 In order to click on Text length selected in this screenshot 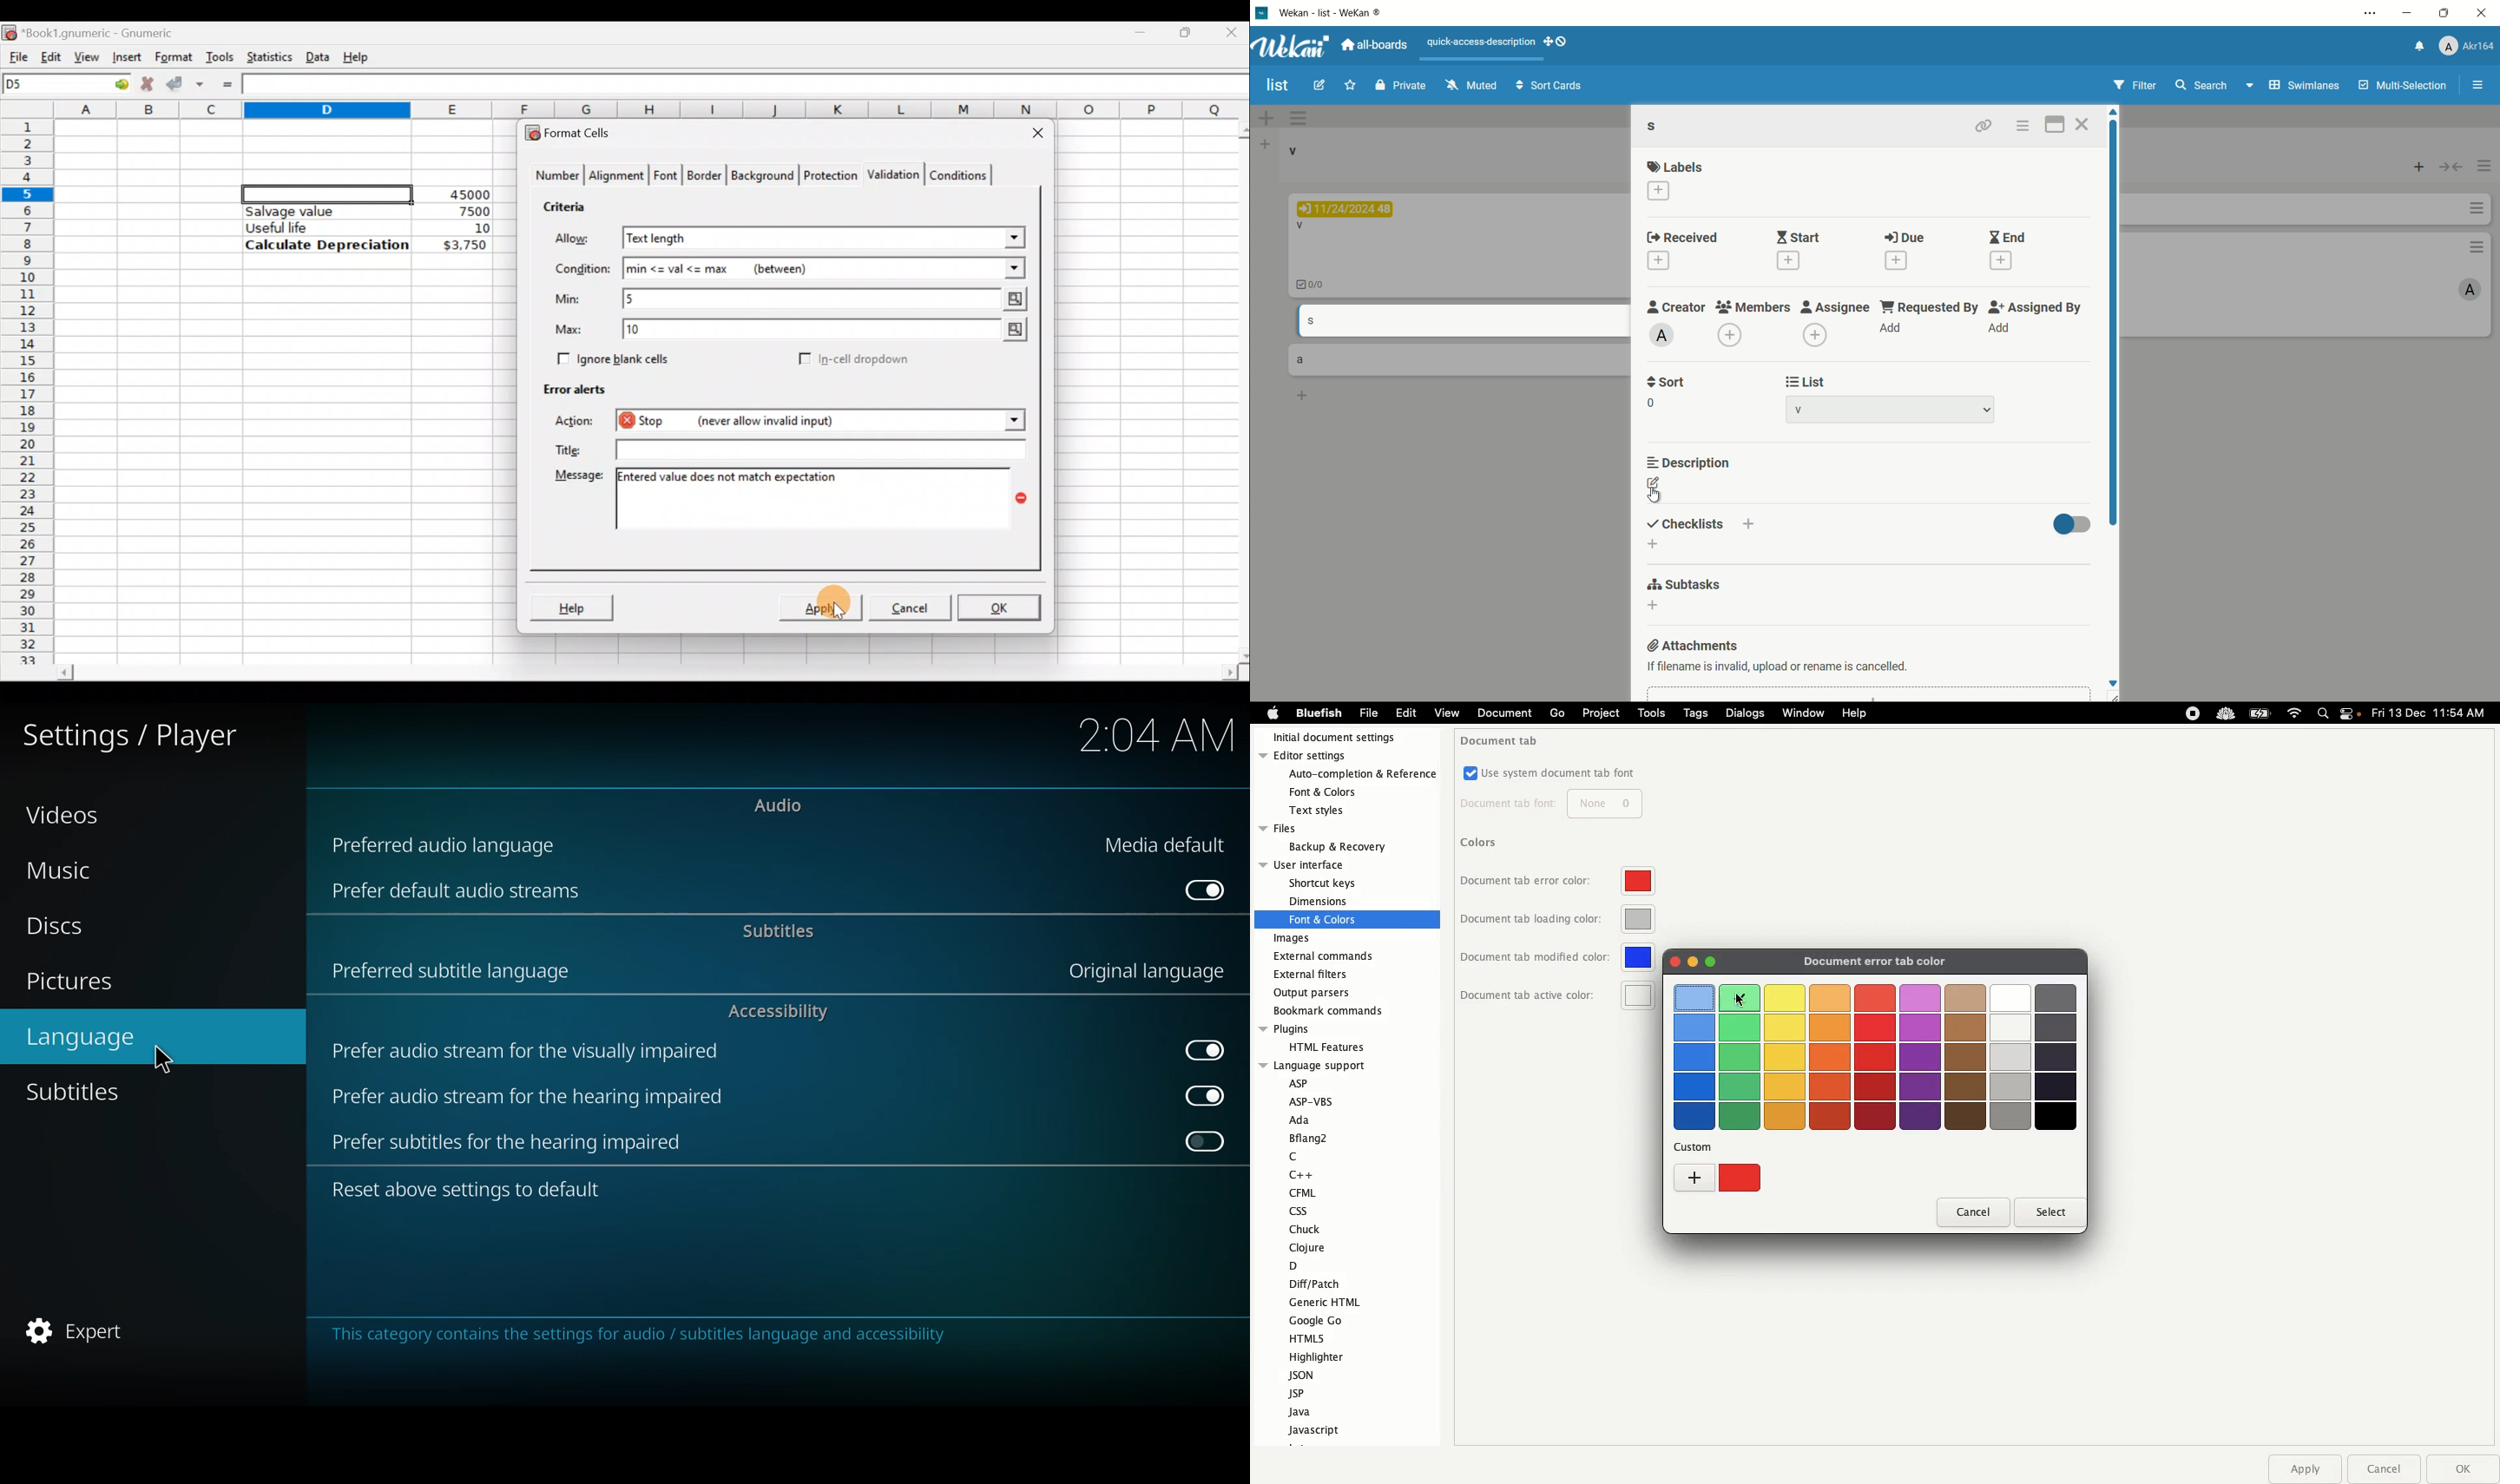, I will do `click(825, 239)`.